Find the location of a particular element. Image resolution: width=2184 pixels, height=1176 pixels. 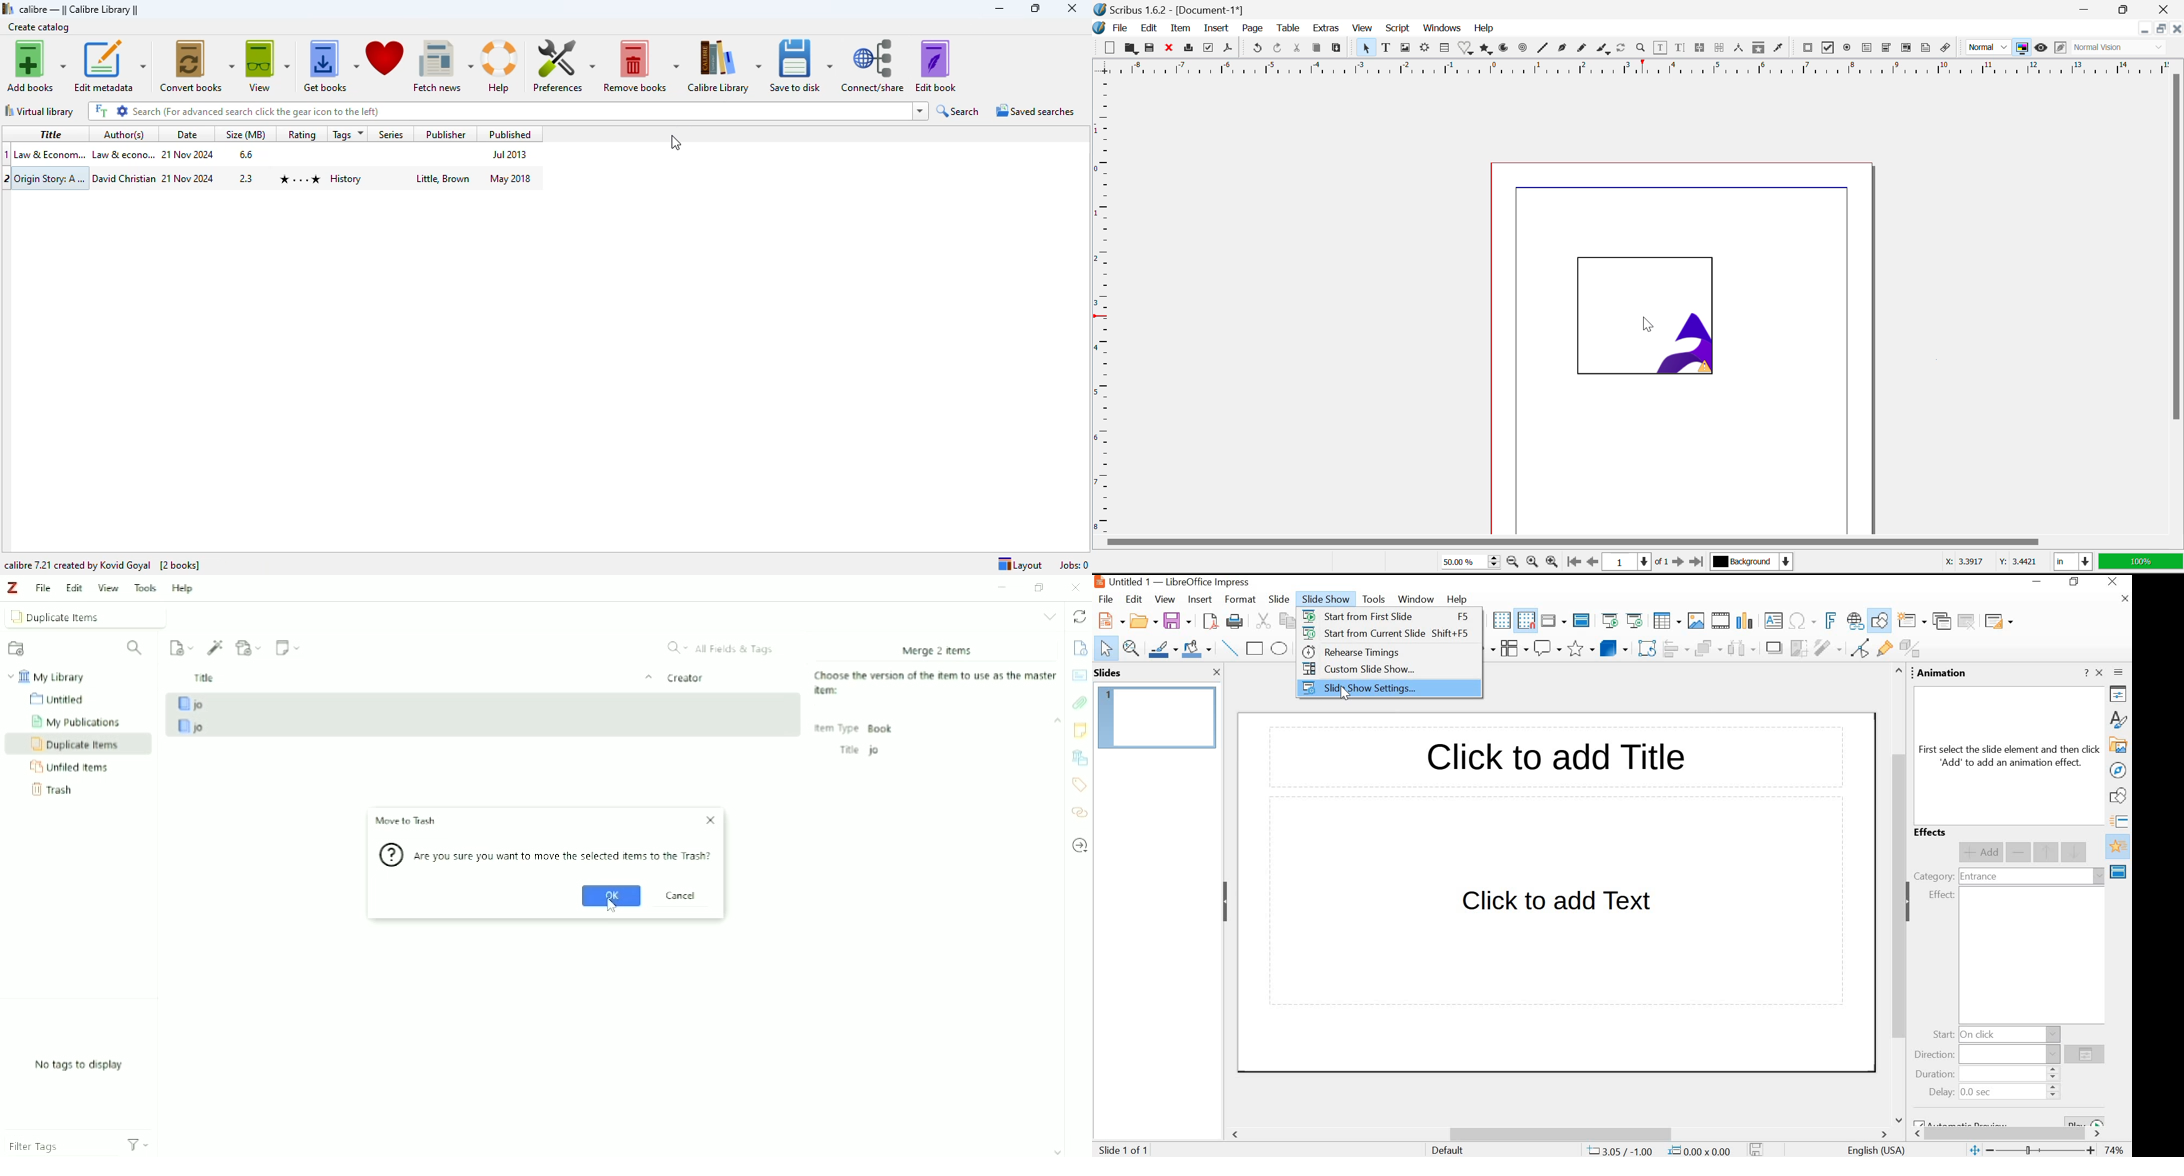

Libraries and Collections is located at coordinates (1080, 756).